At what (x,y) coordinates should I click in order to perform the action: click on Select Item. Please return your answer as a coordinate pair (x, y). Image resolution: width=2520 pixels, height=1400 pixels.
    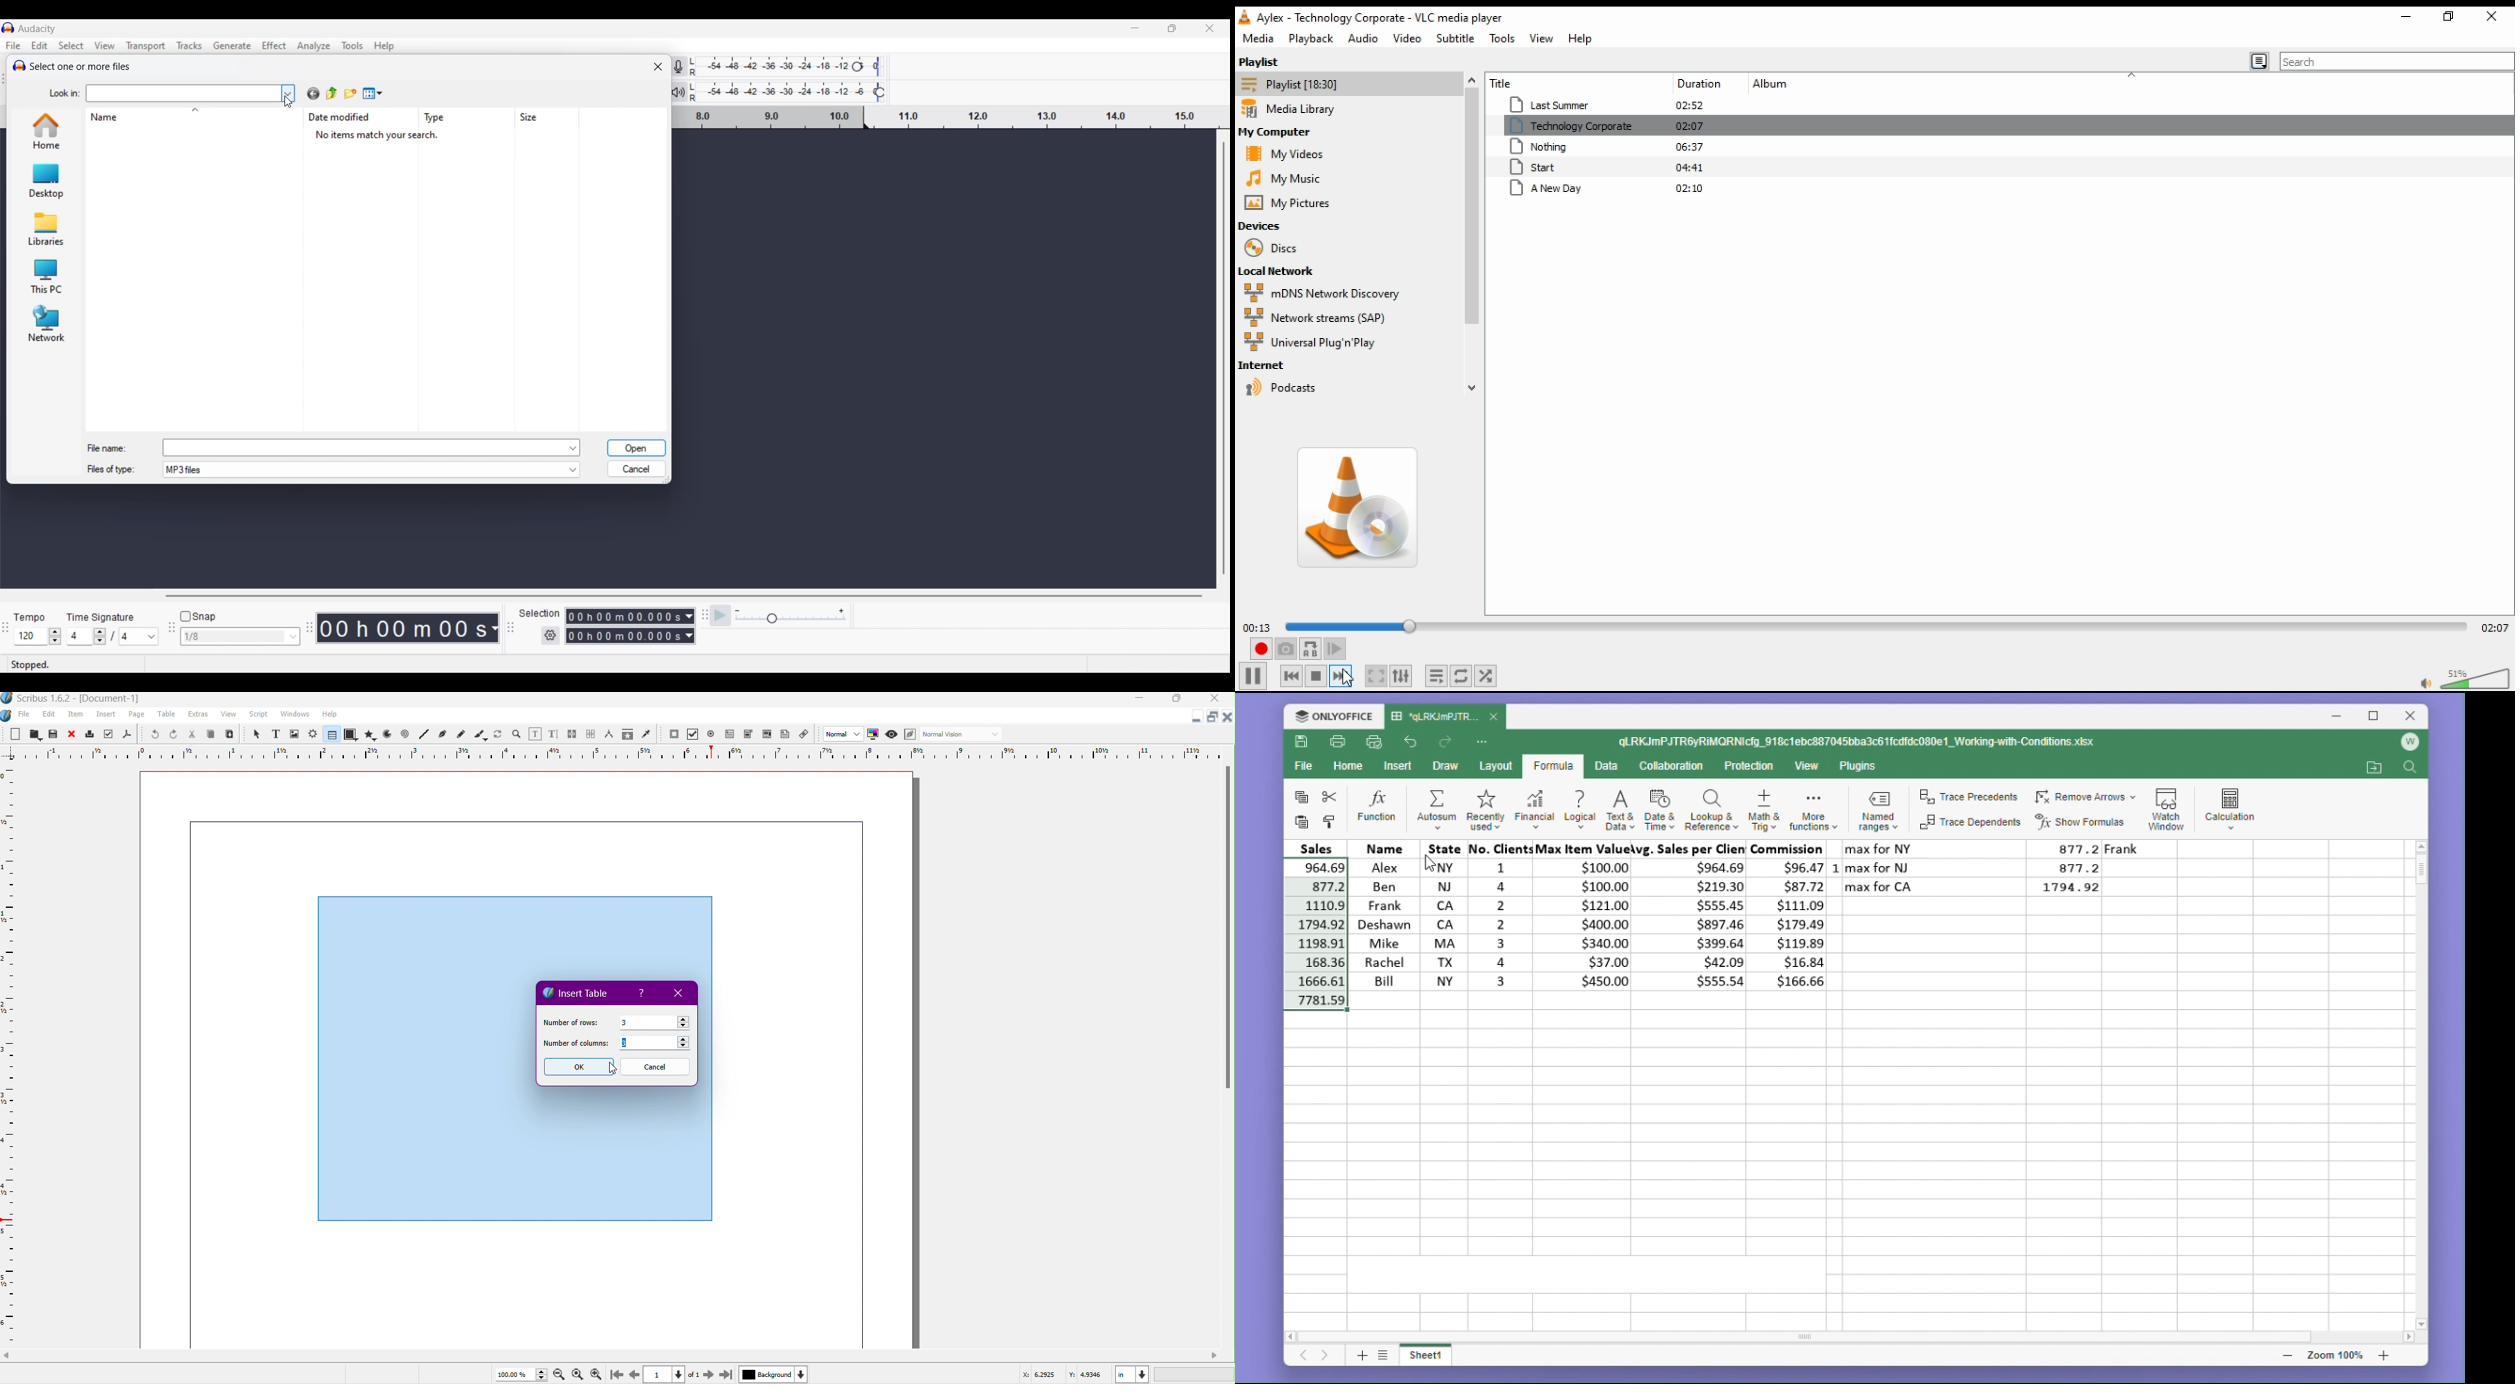
    Looking at the image, I should click on (256, 733).